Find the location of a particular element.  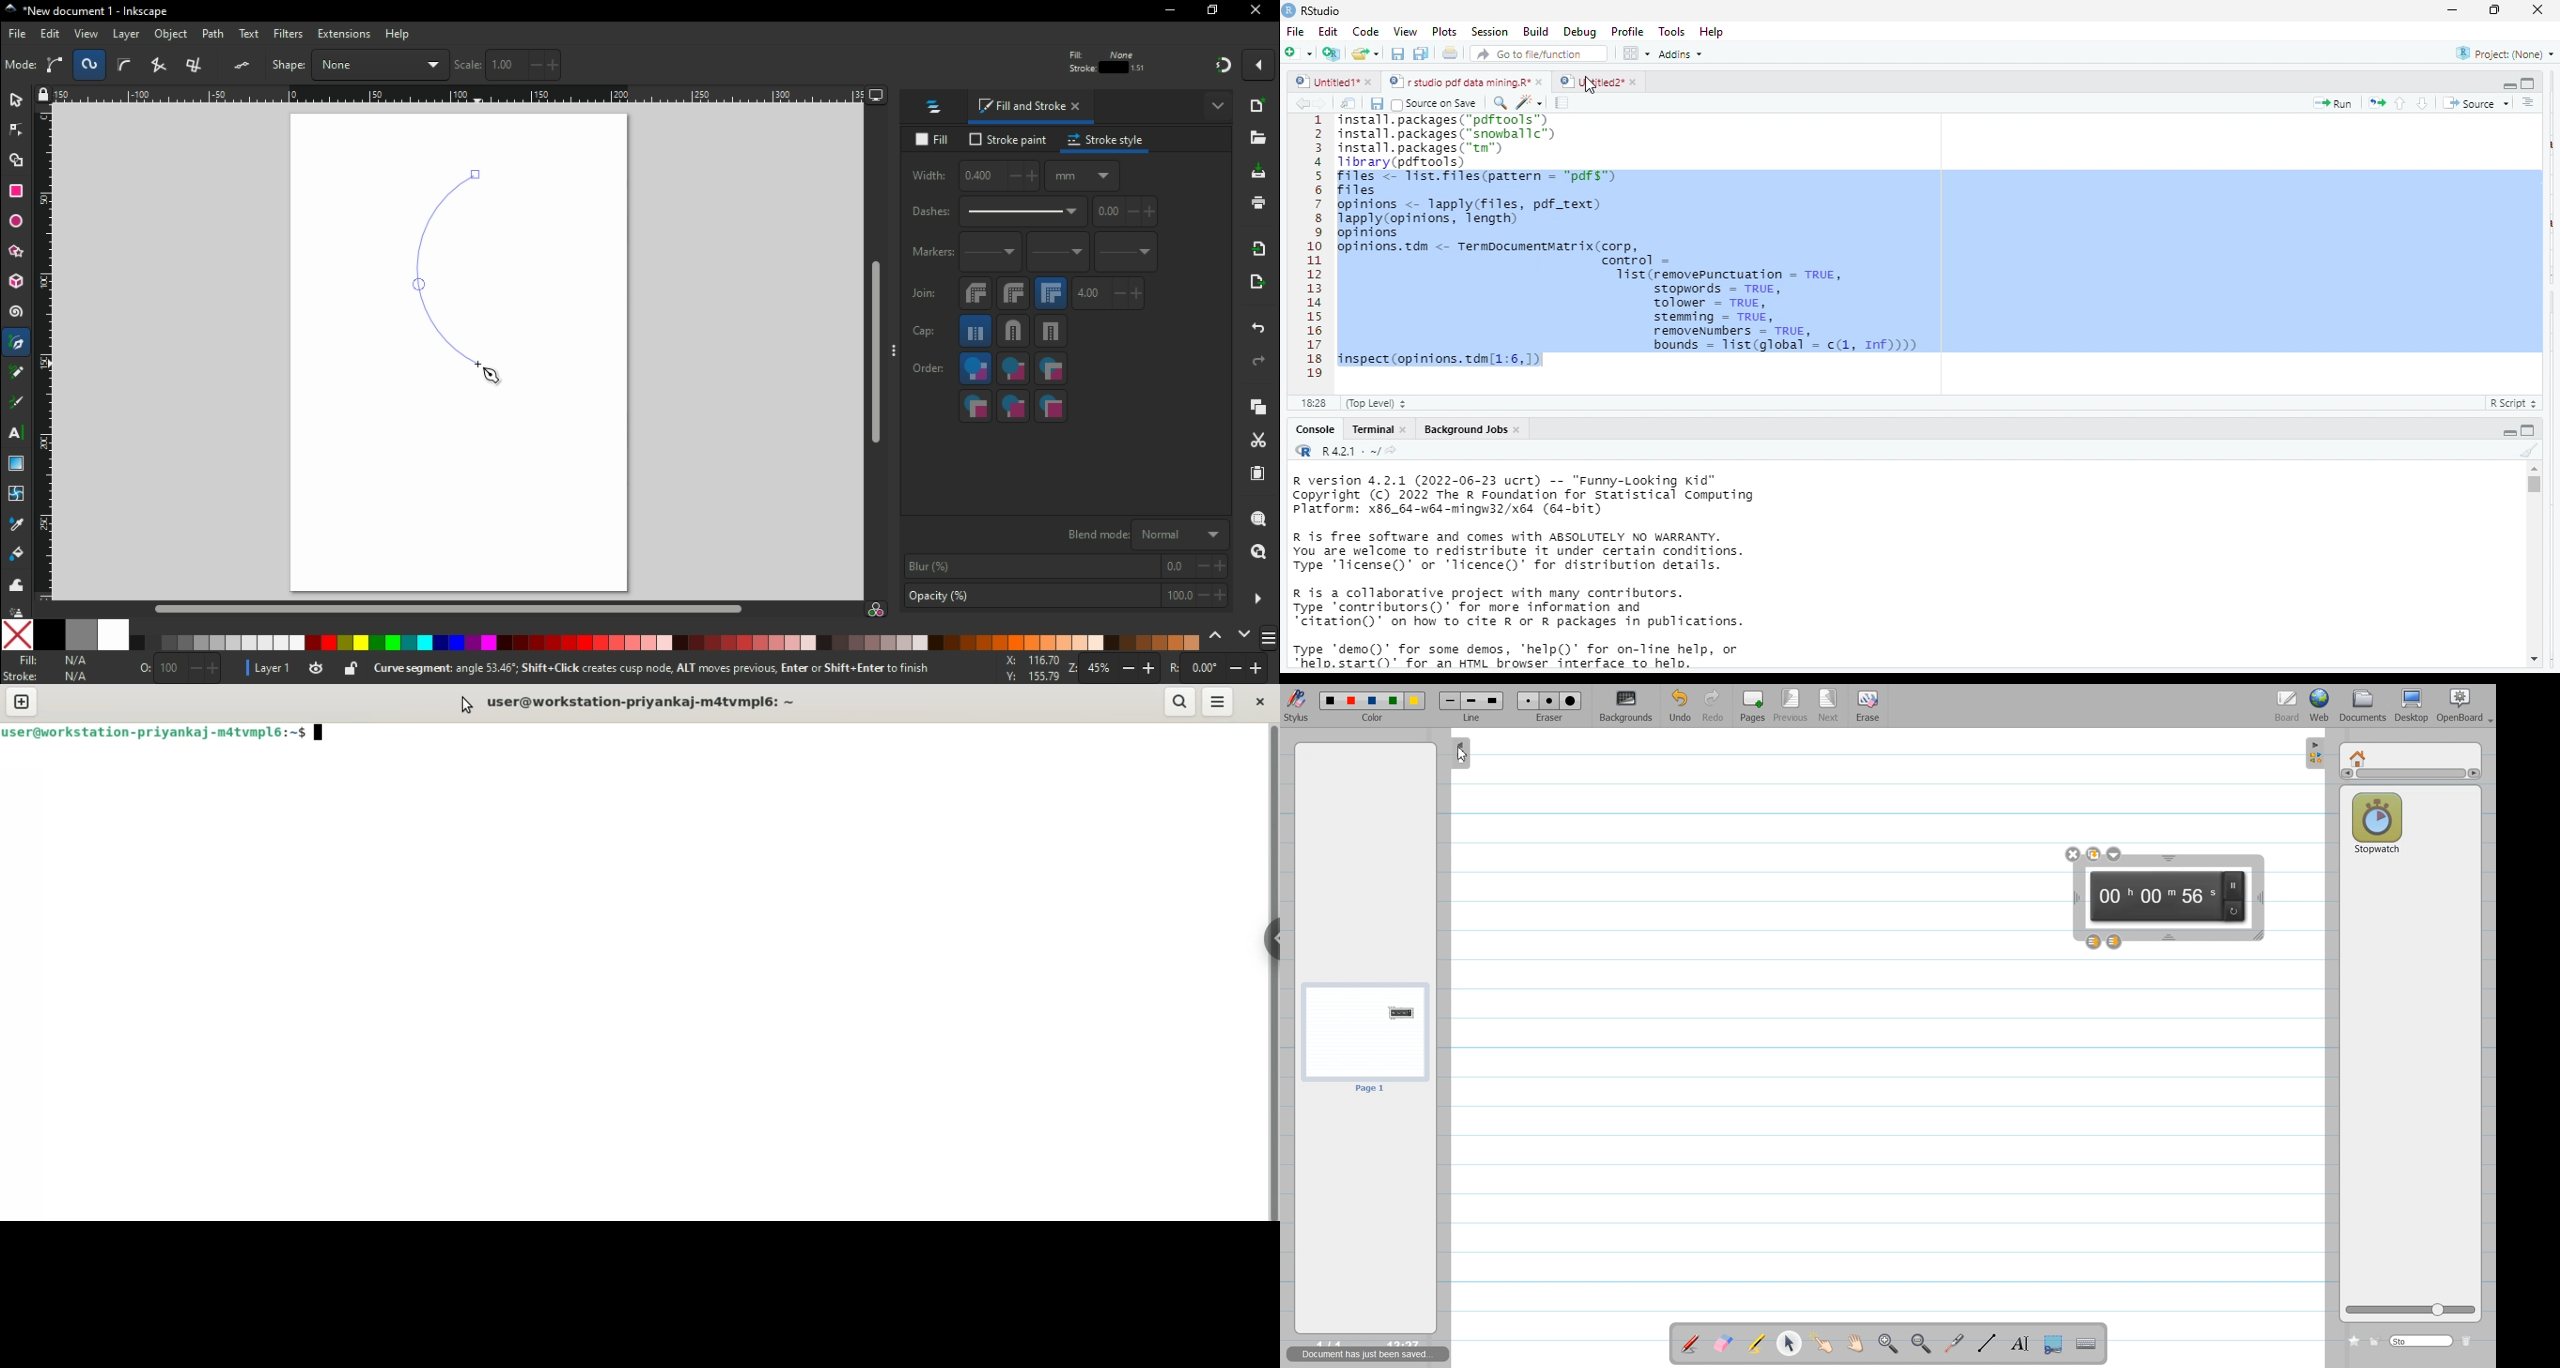

new file is located at coordinates (1297, 53).